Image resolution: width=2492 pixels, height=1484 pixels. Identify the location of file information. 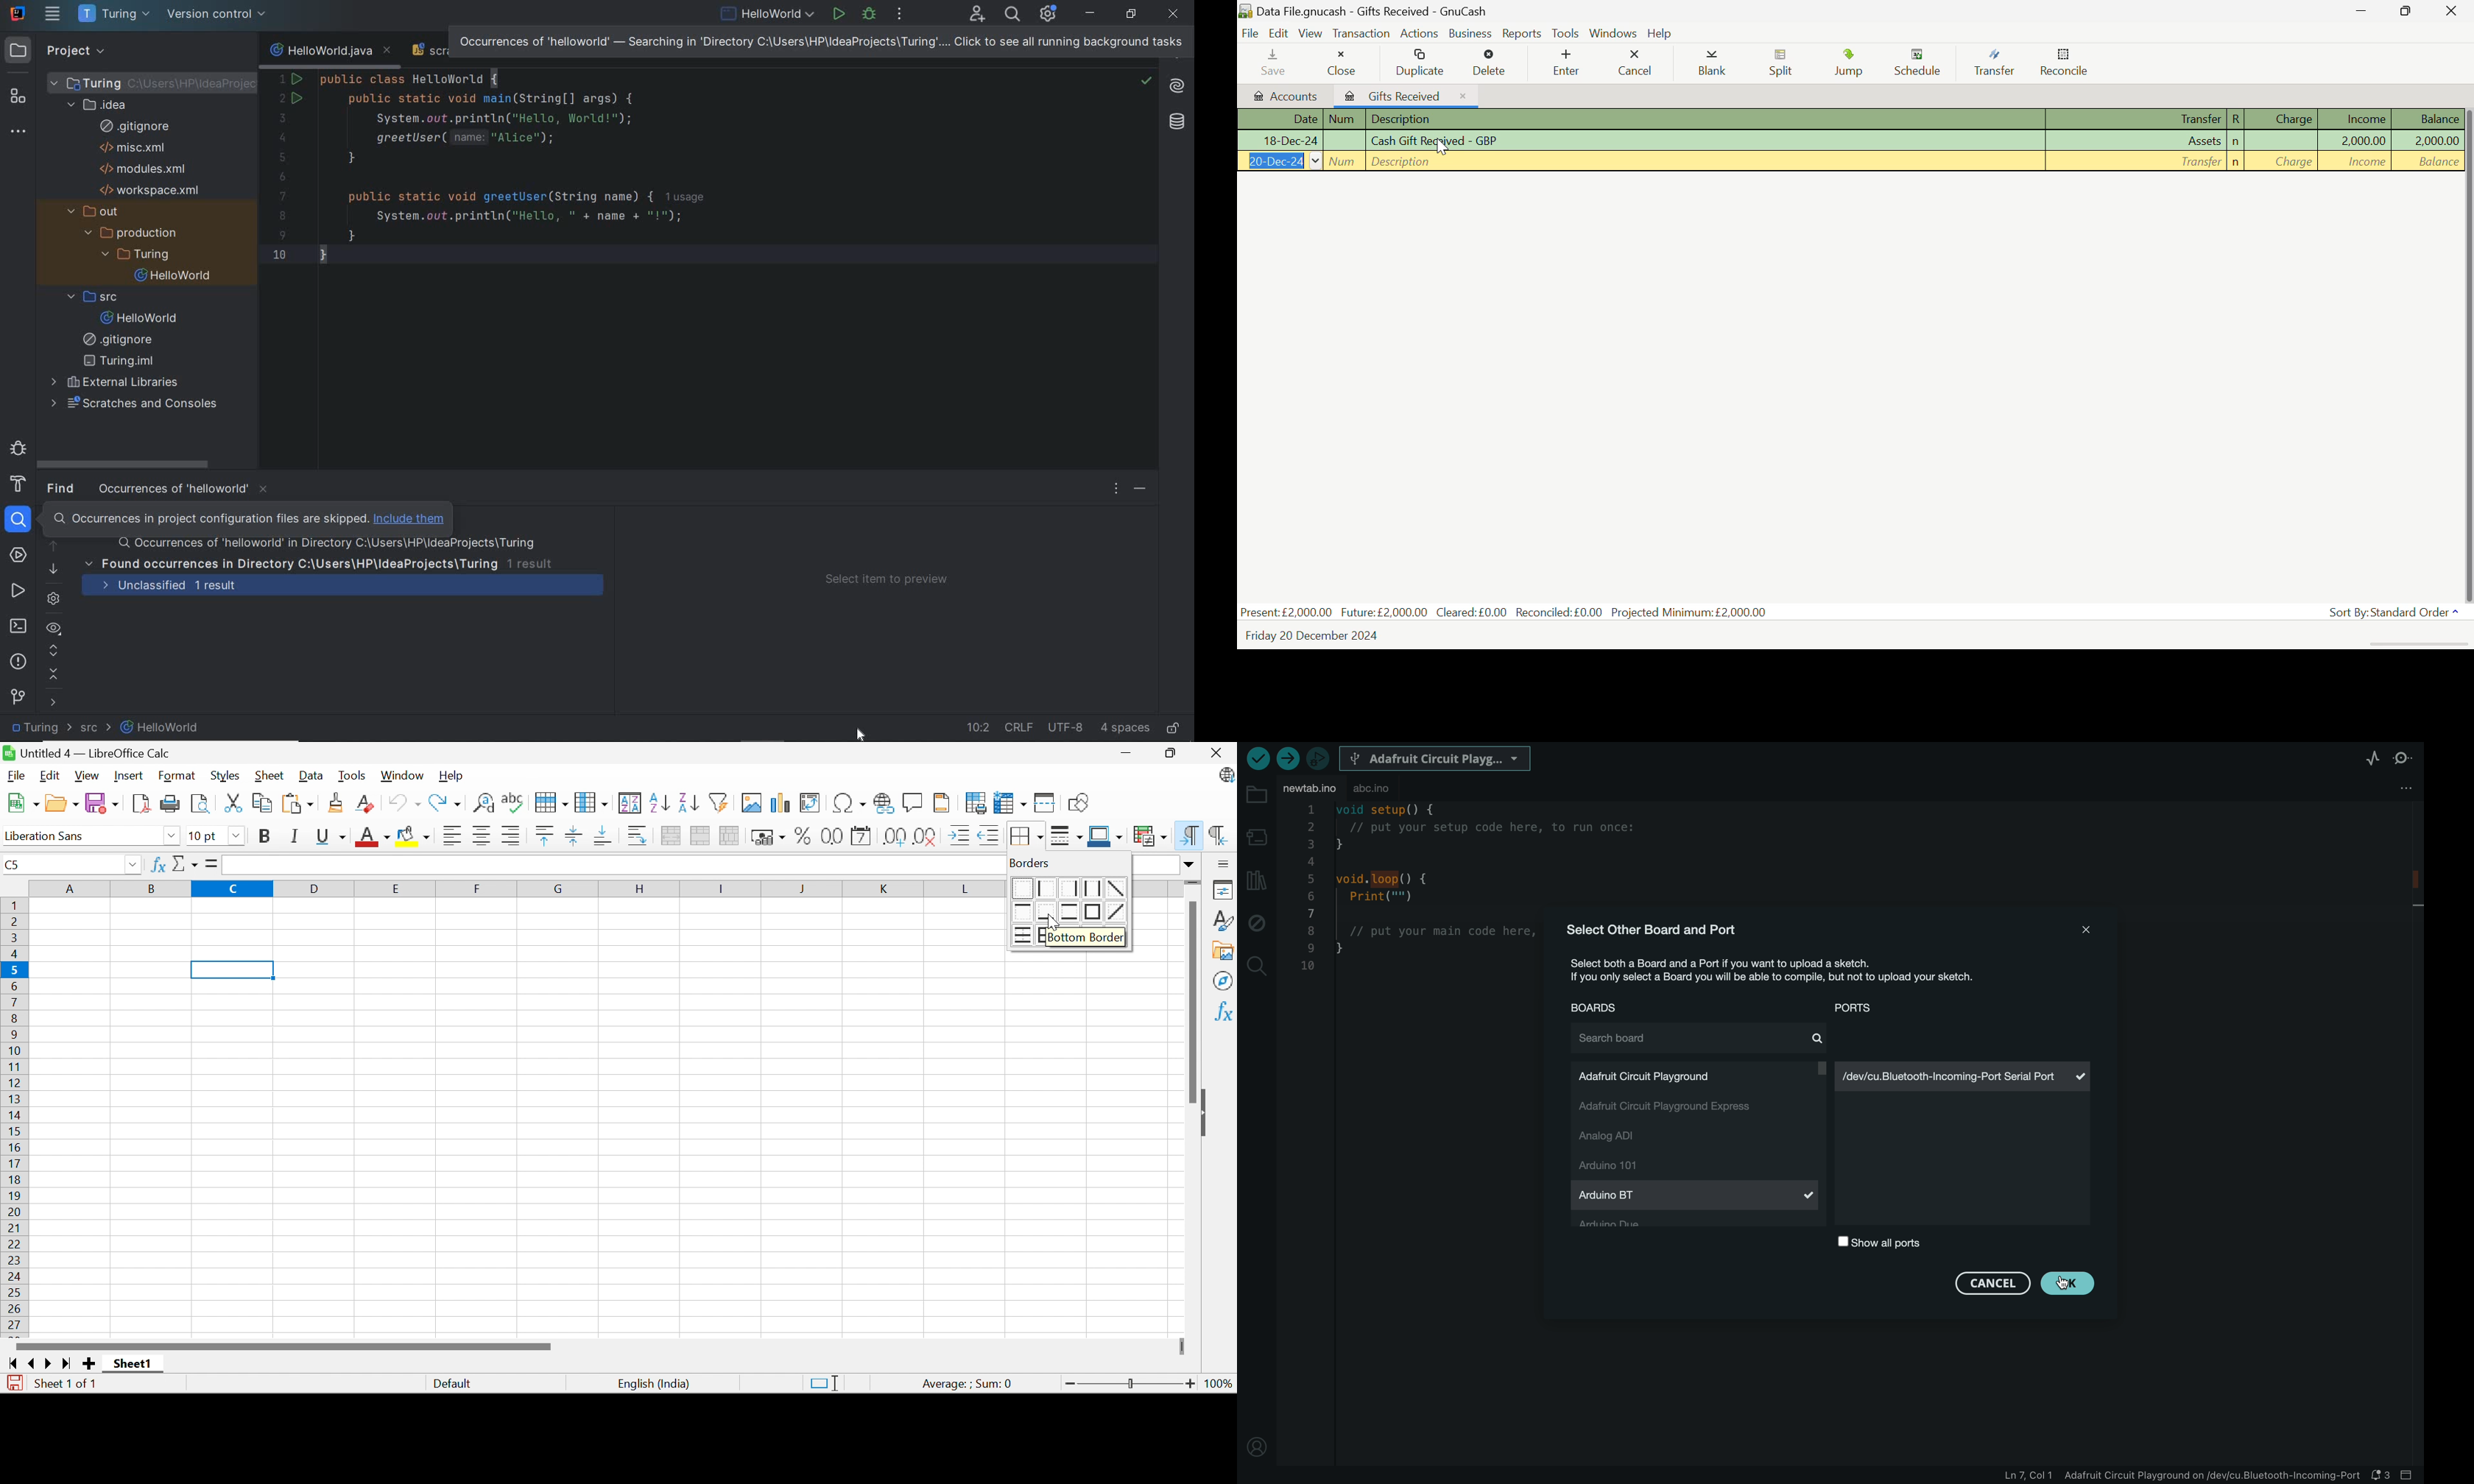
(2158, 1477).